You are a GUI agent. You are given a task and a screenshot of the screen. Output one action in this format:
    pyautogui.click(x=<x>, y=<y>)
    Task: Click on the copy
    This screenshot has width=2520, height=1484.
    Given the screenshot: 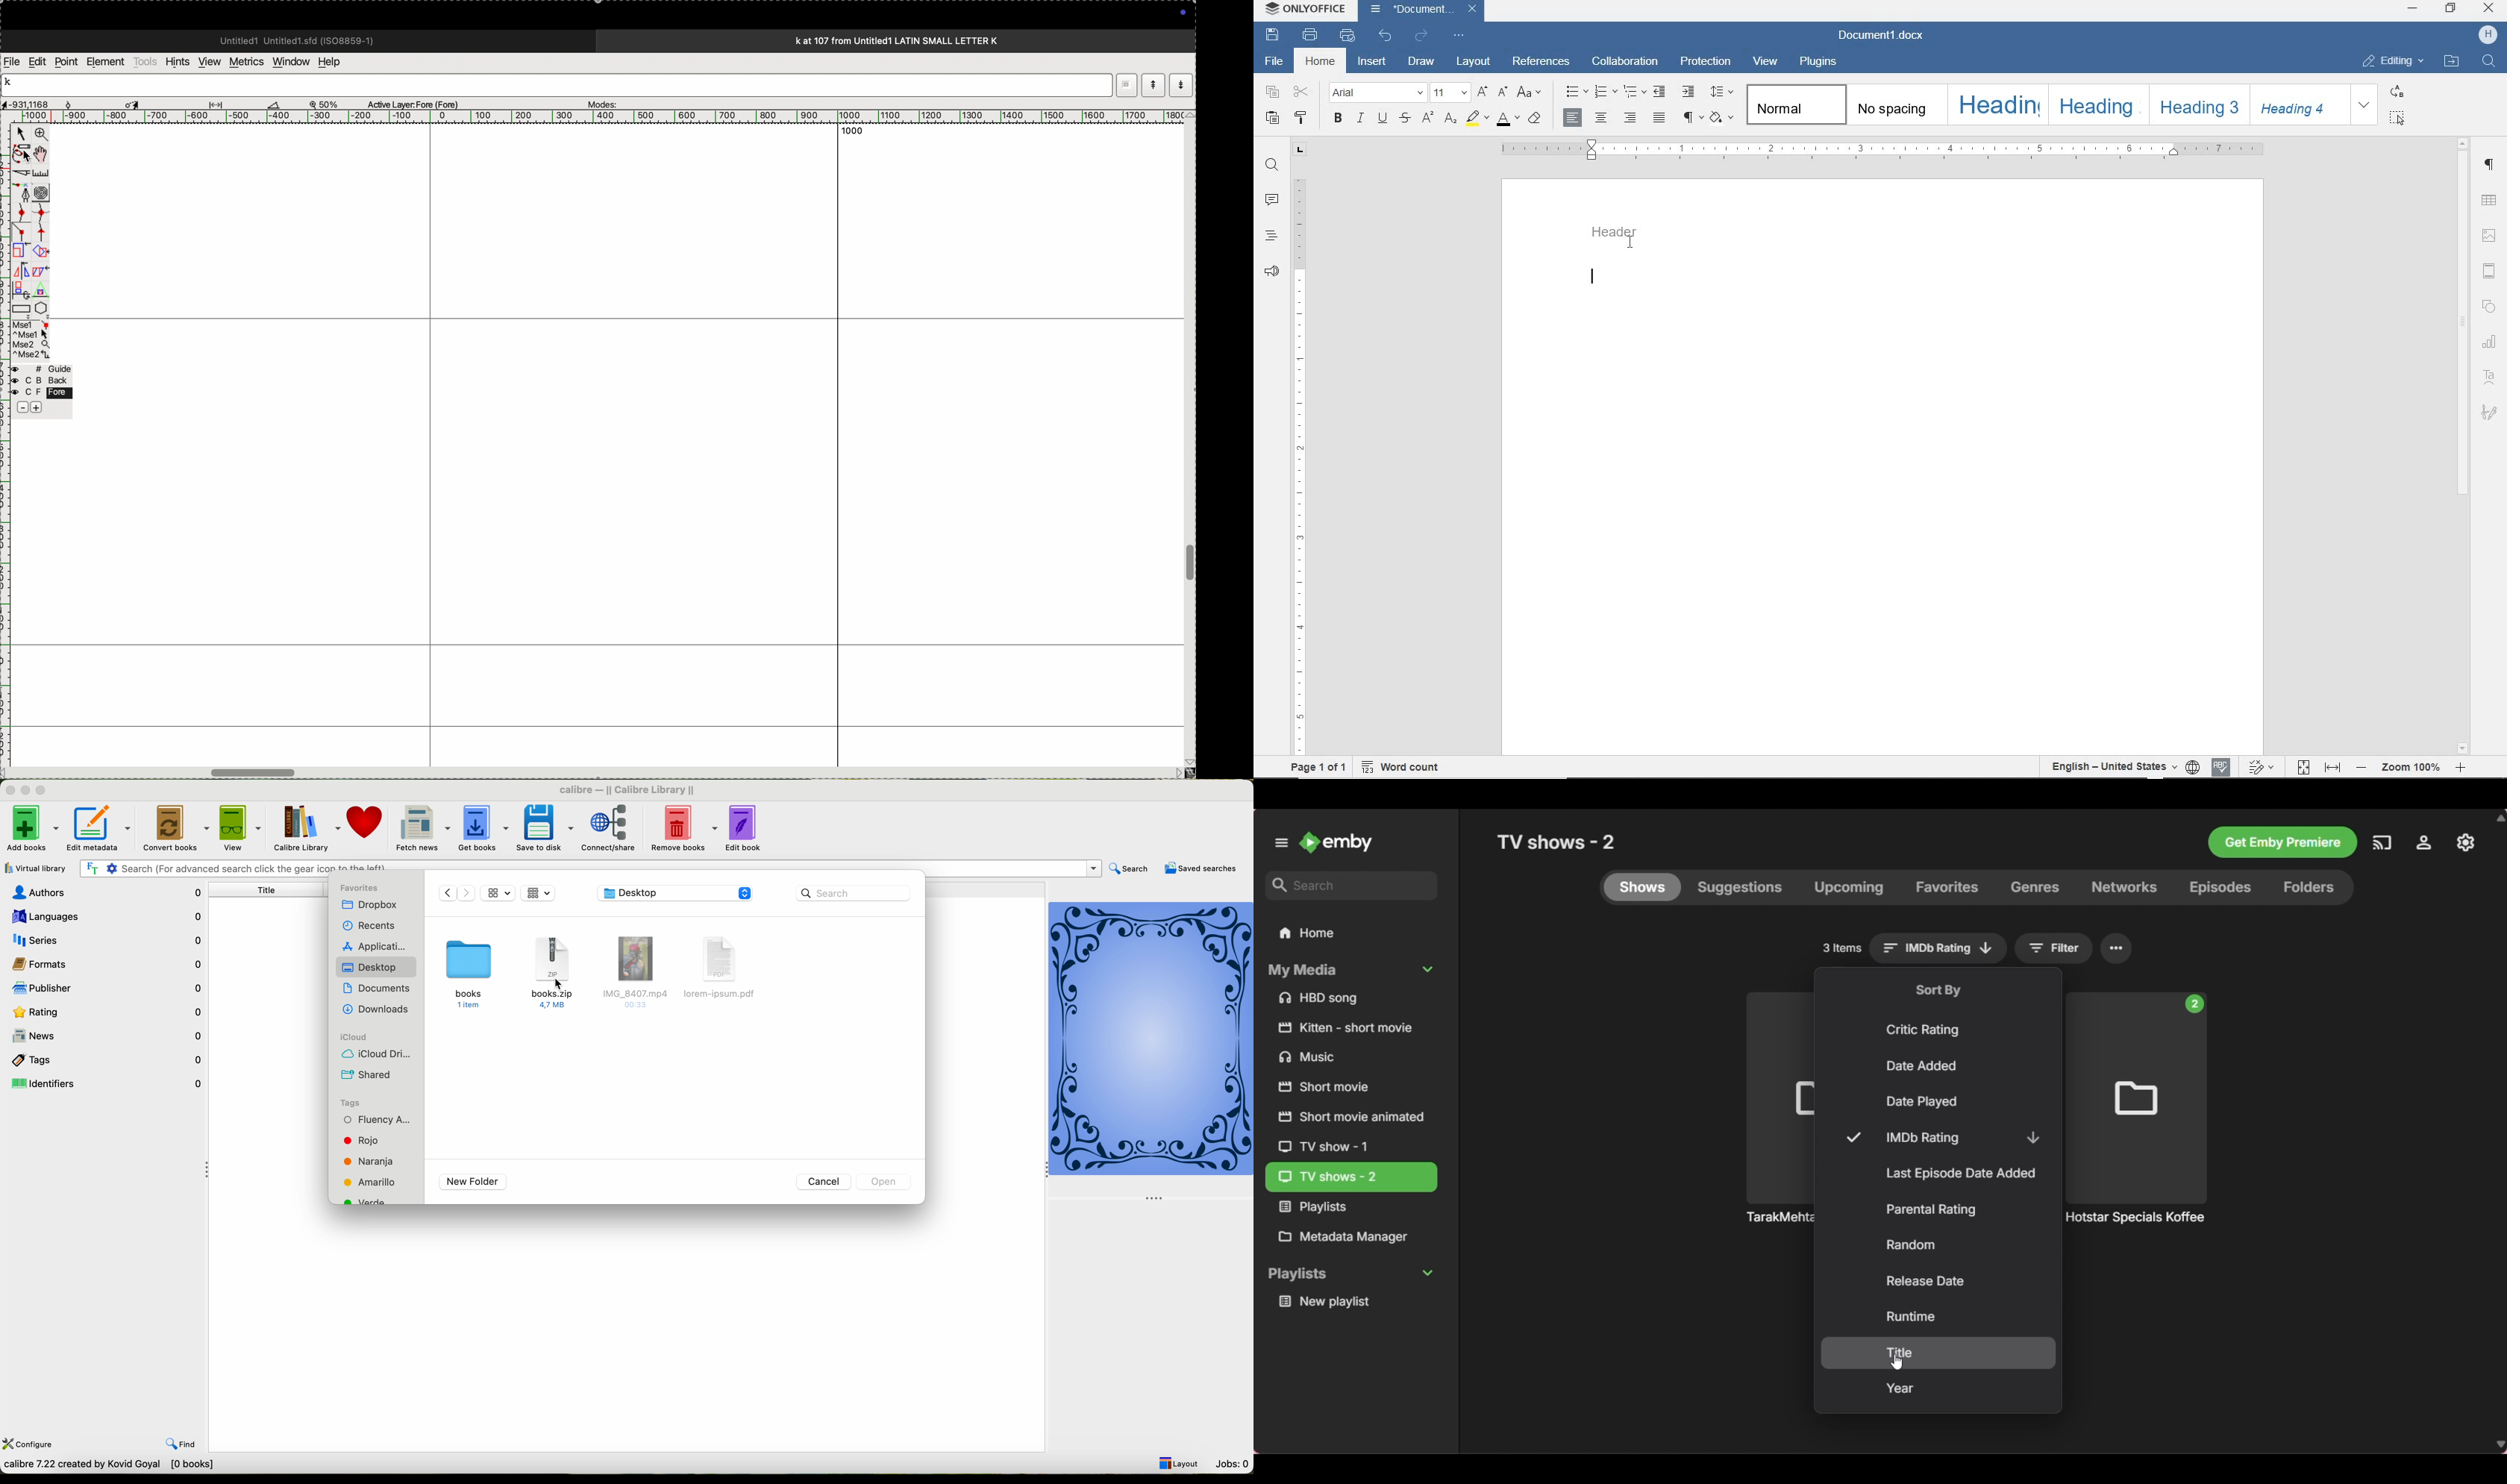 What is the action you would take?
    pyautogui.click(x=1273, y=93)
    